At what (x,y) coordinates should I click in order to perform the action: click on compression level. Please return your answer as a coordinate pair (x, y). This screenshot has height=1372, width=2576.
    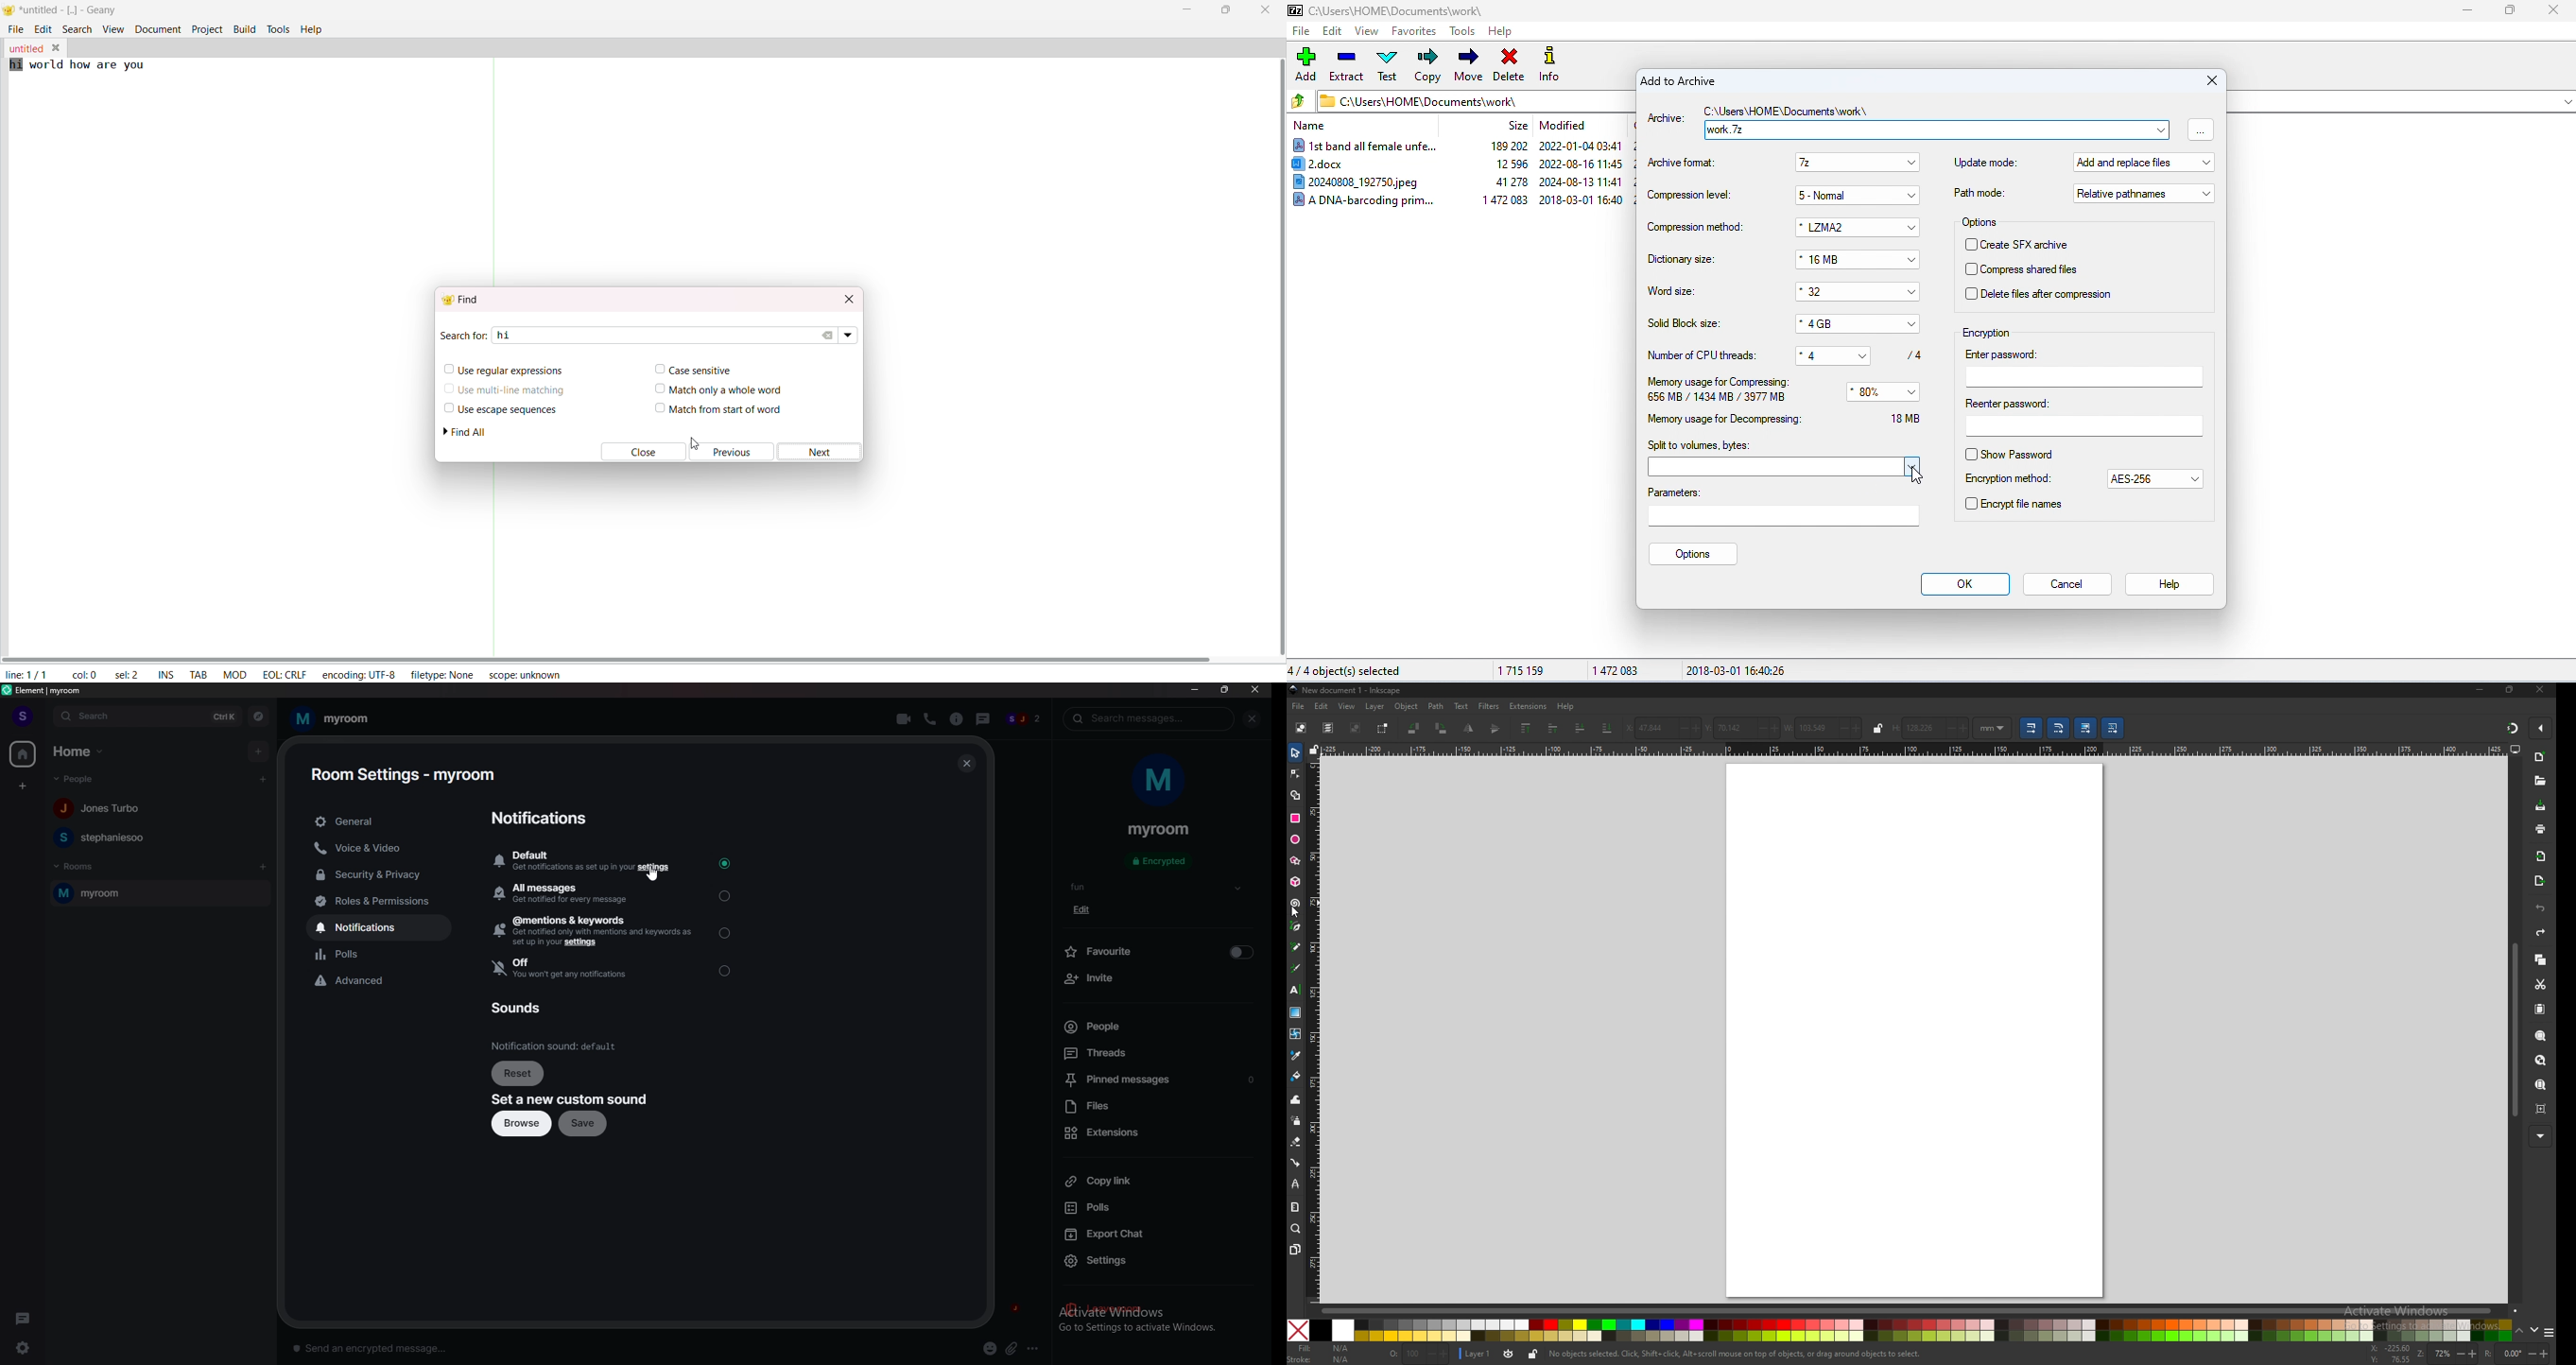
    Looking at the image, I should click on (1690, 196).